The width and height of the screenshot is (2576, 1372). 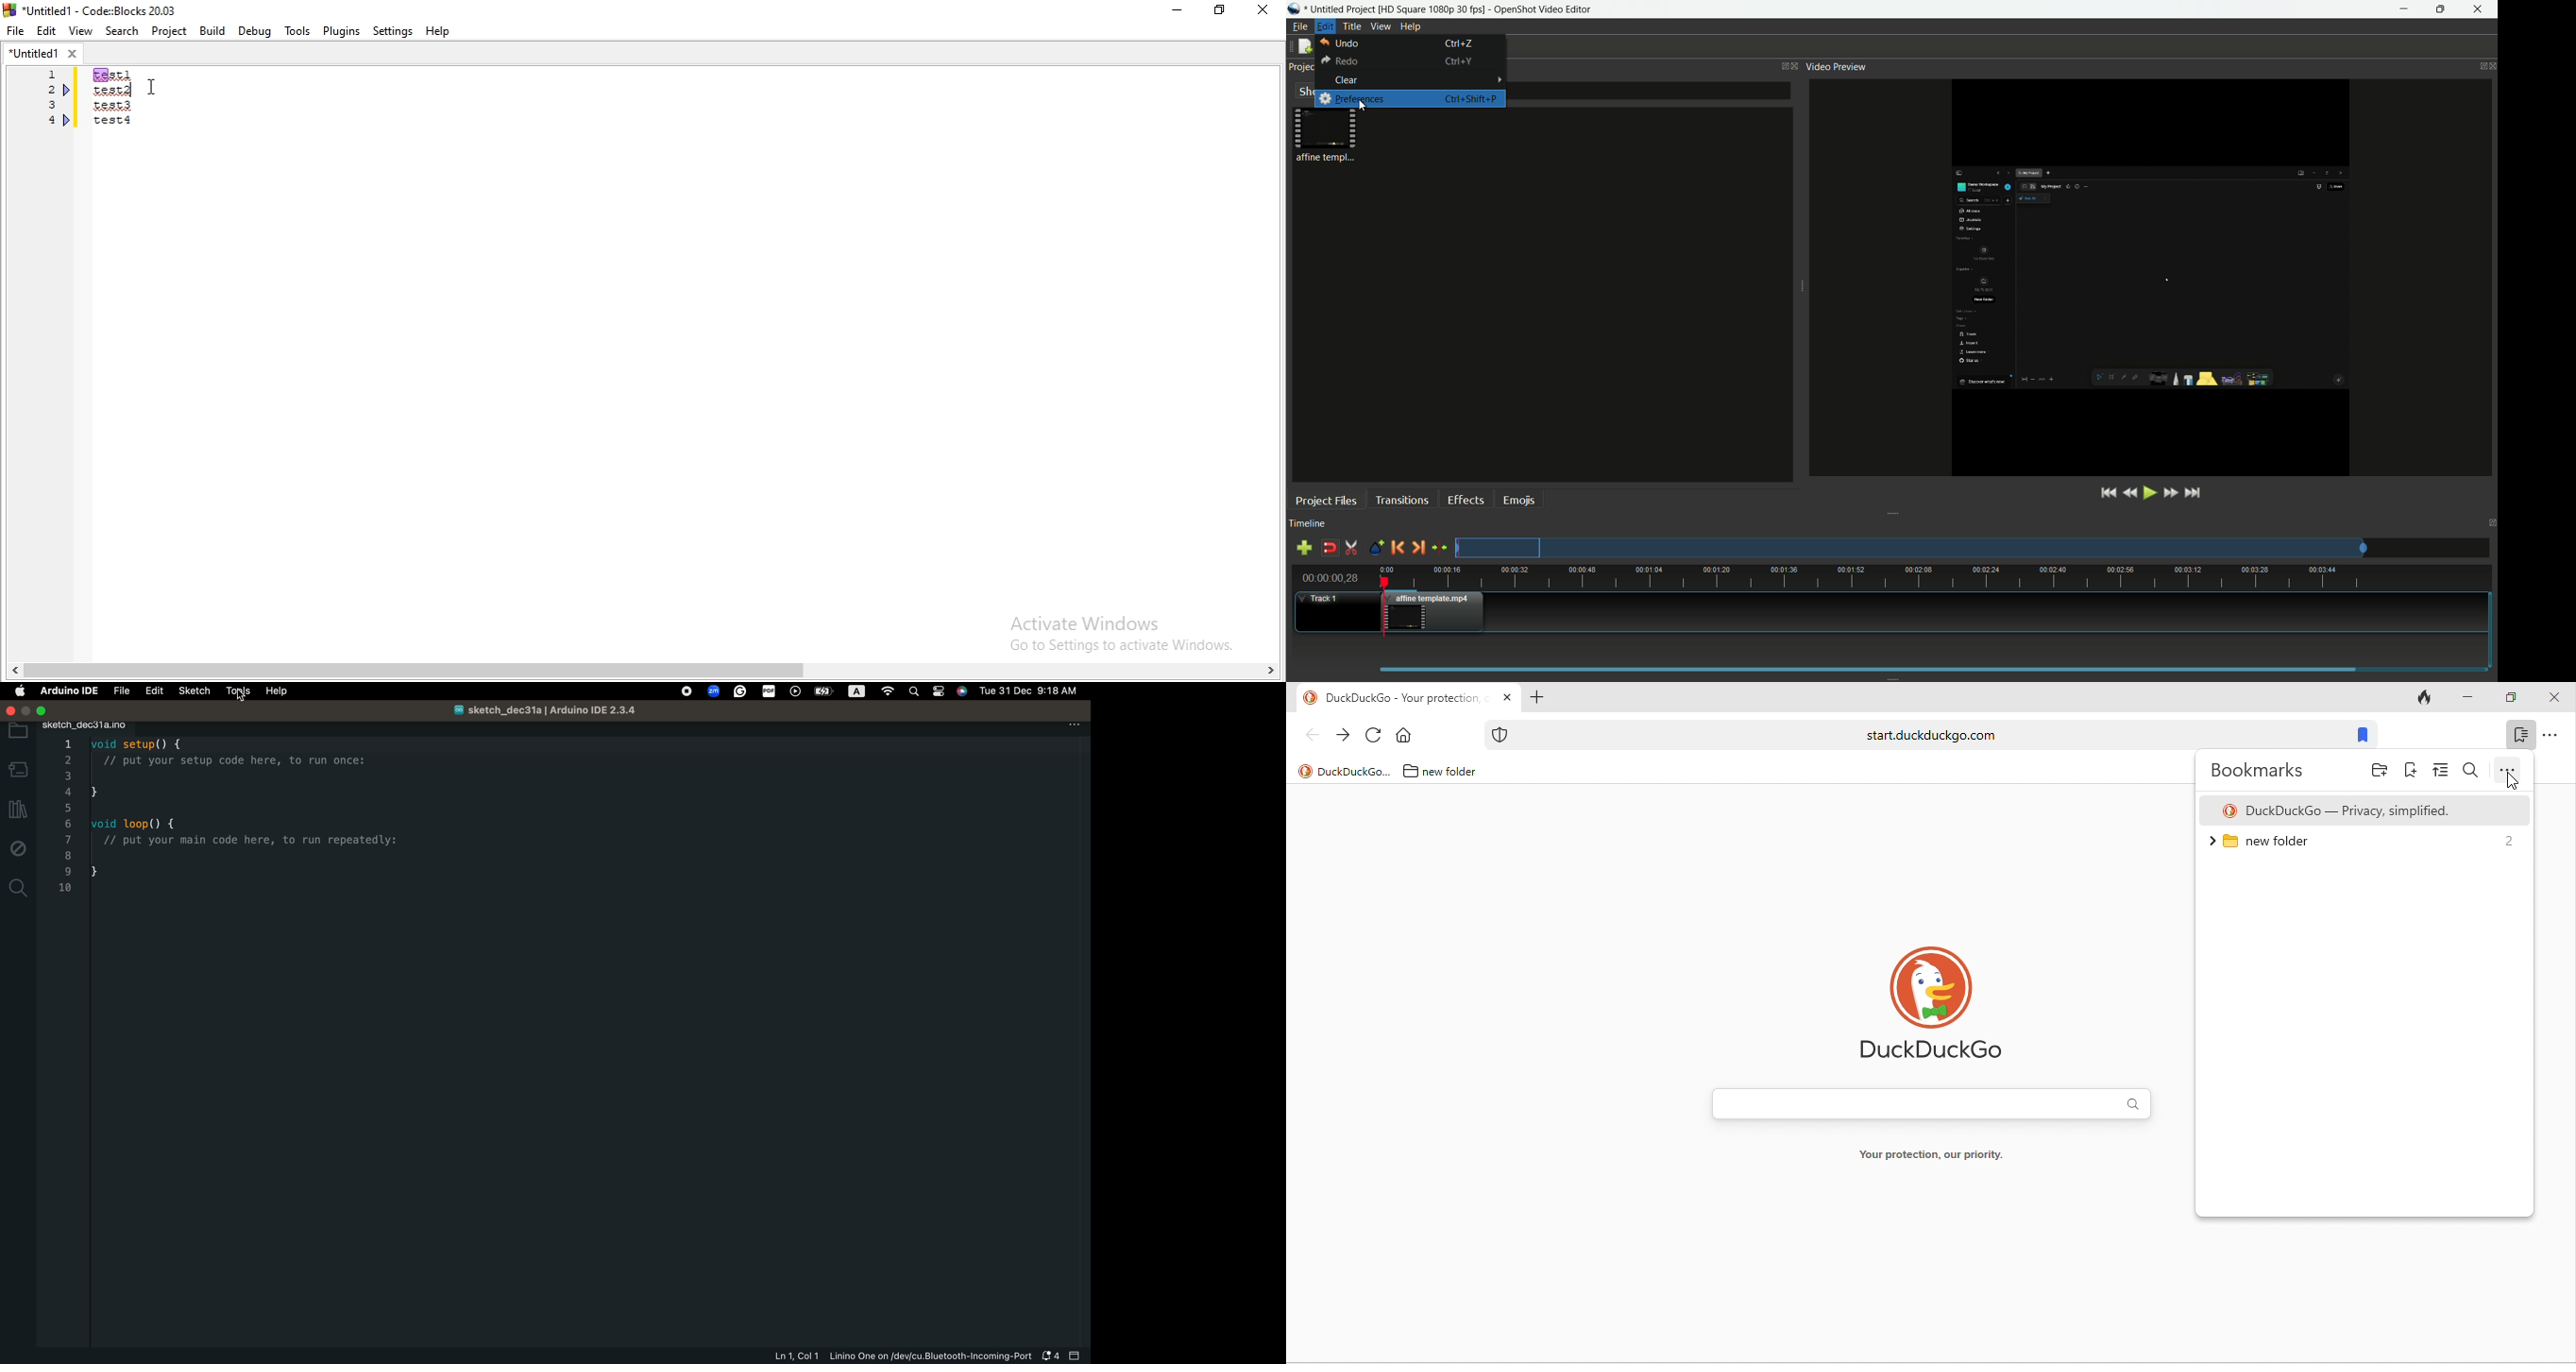 I want to click on arduino, so click(x=67, y=691).